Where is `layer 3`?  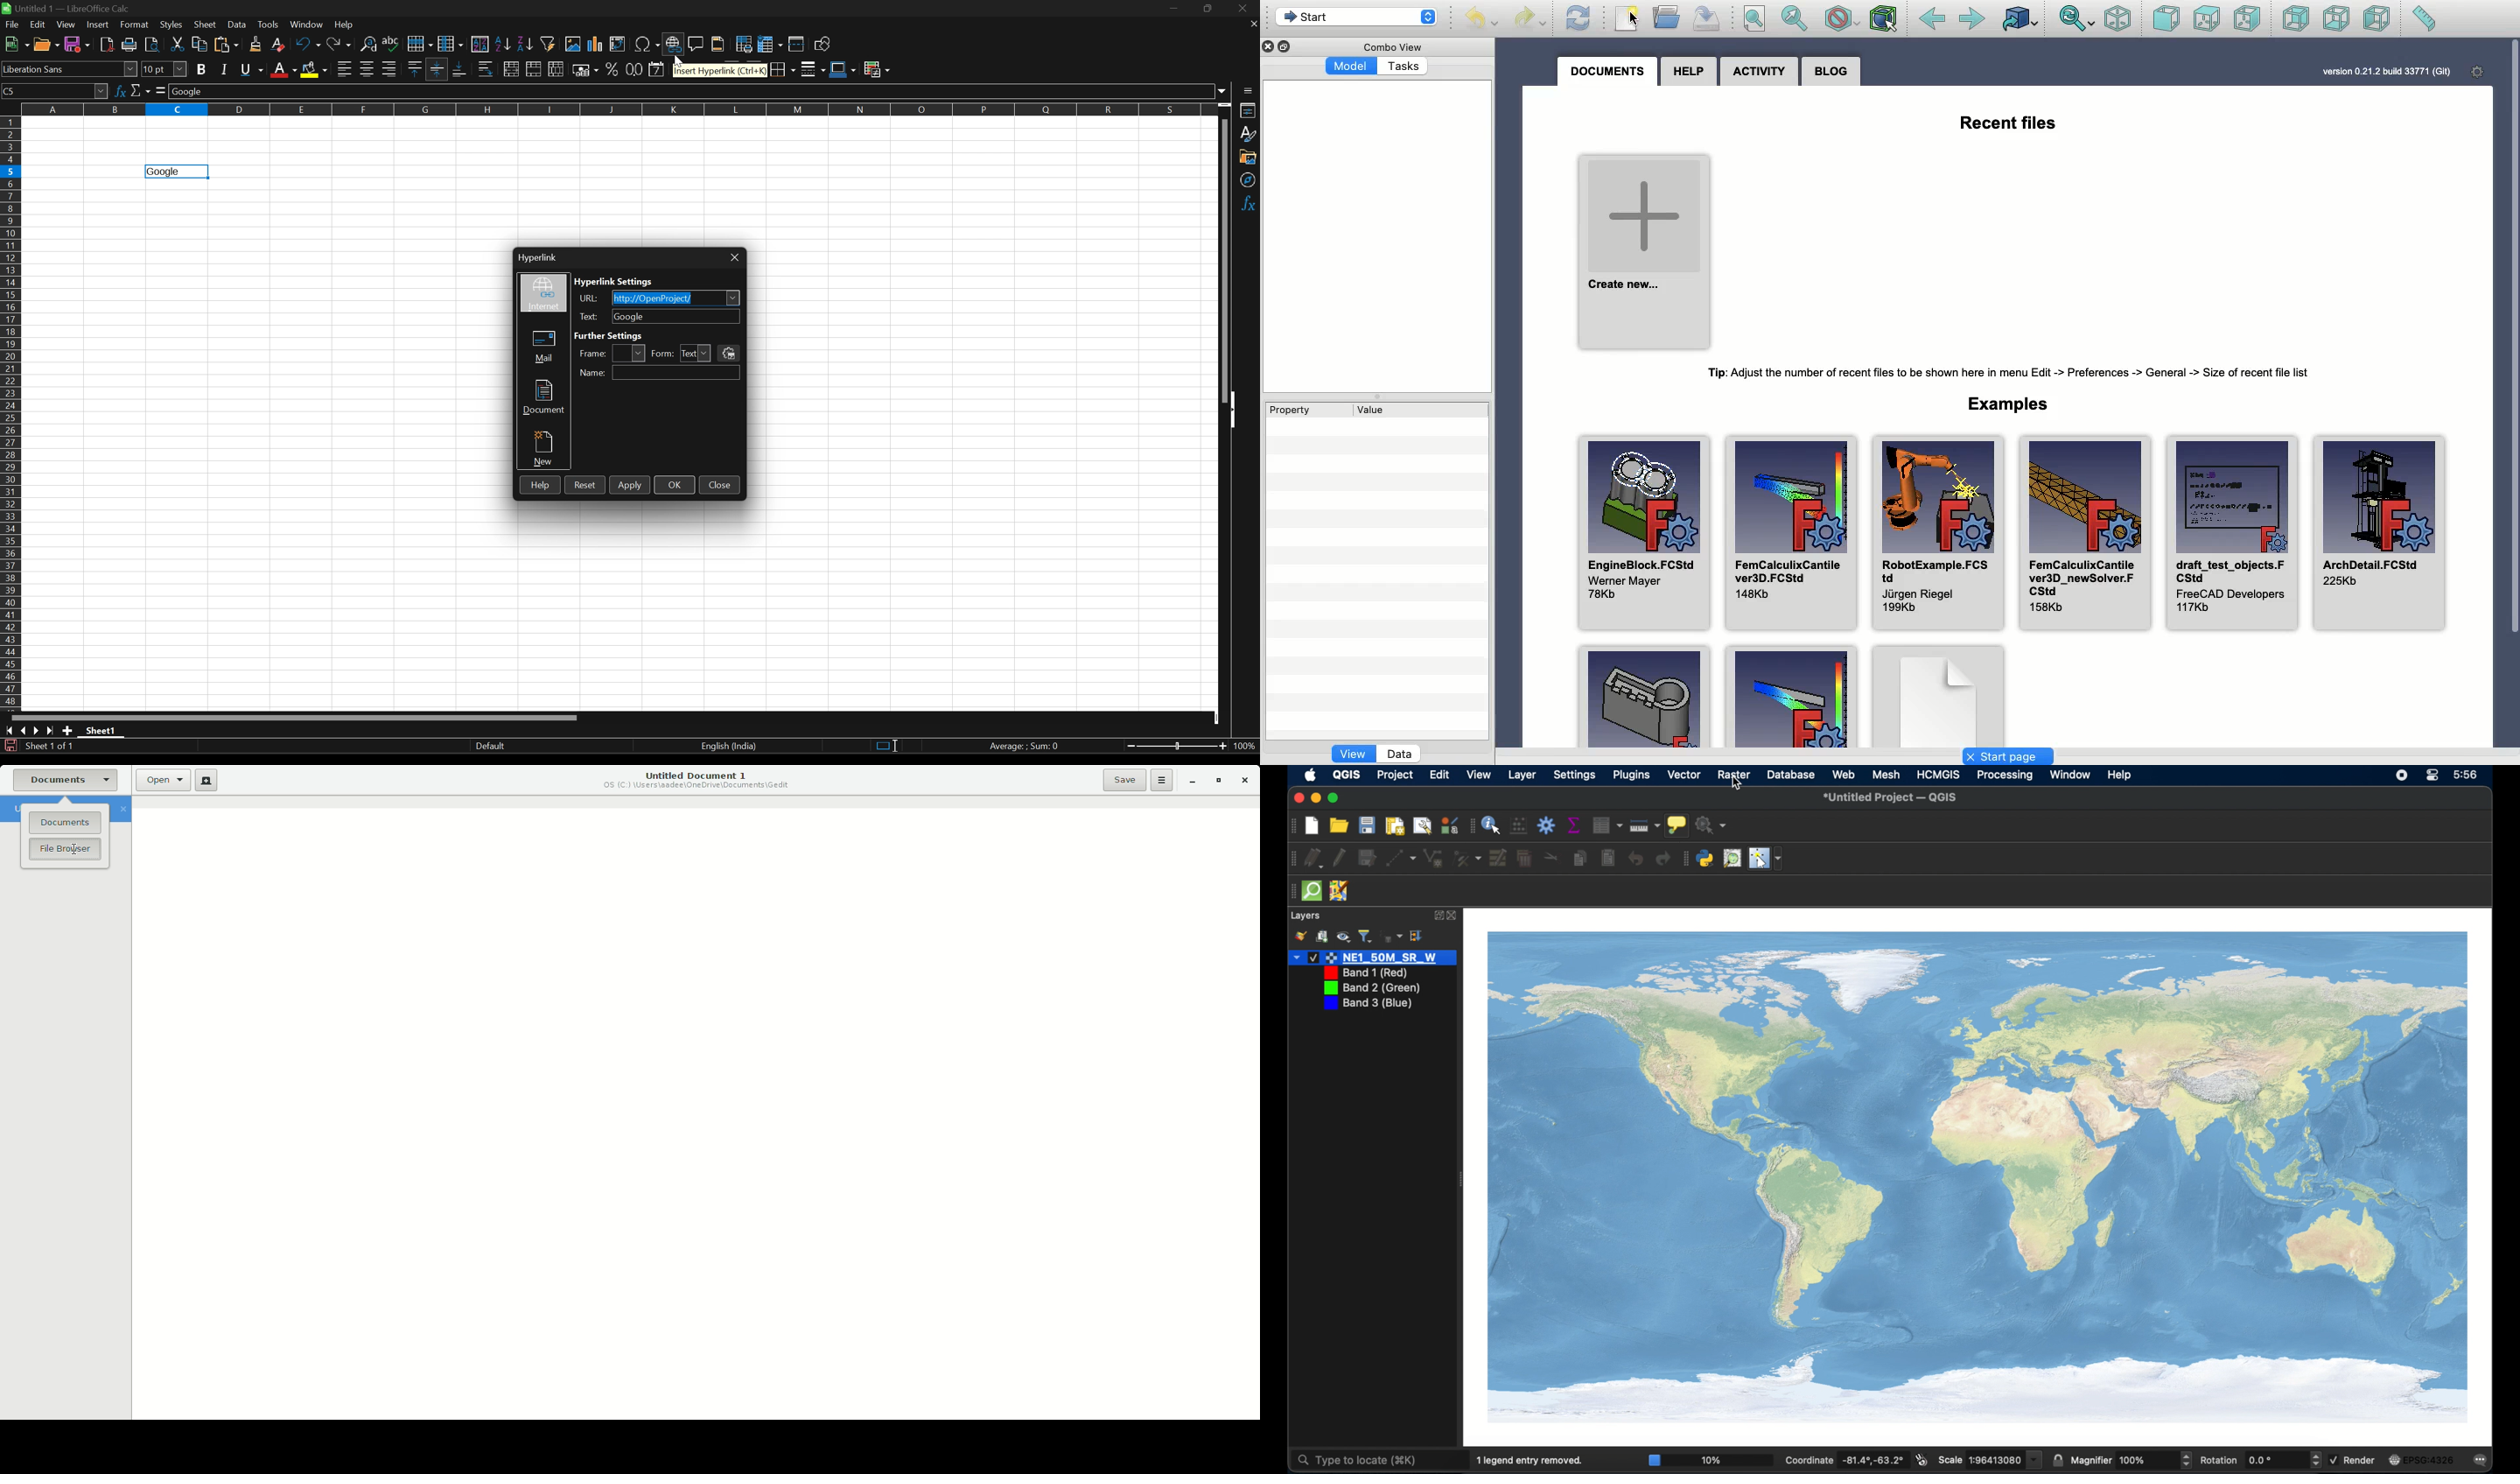
layer 3 is located at coordinates (1371, 988).